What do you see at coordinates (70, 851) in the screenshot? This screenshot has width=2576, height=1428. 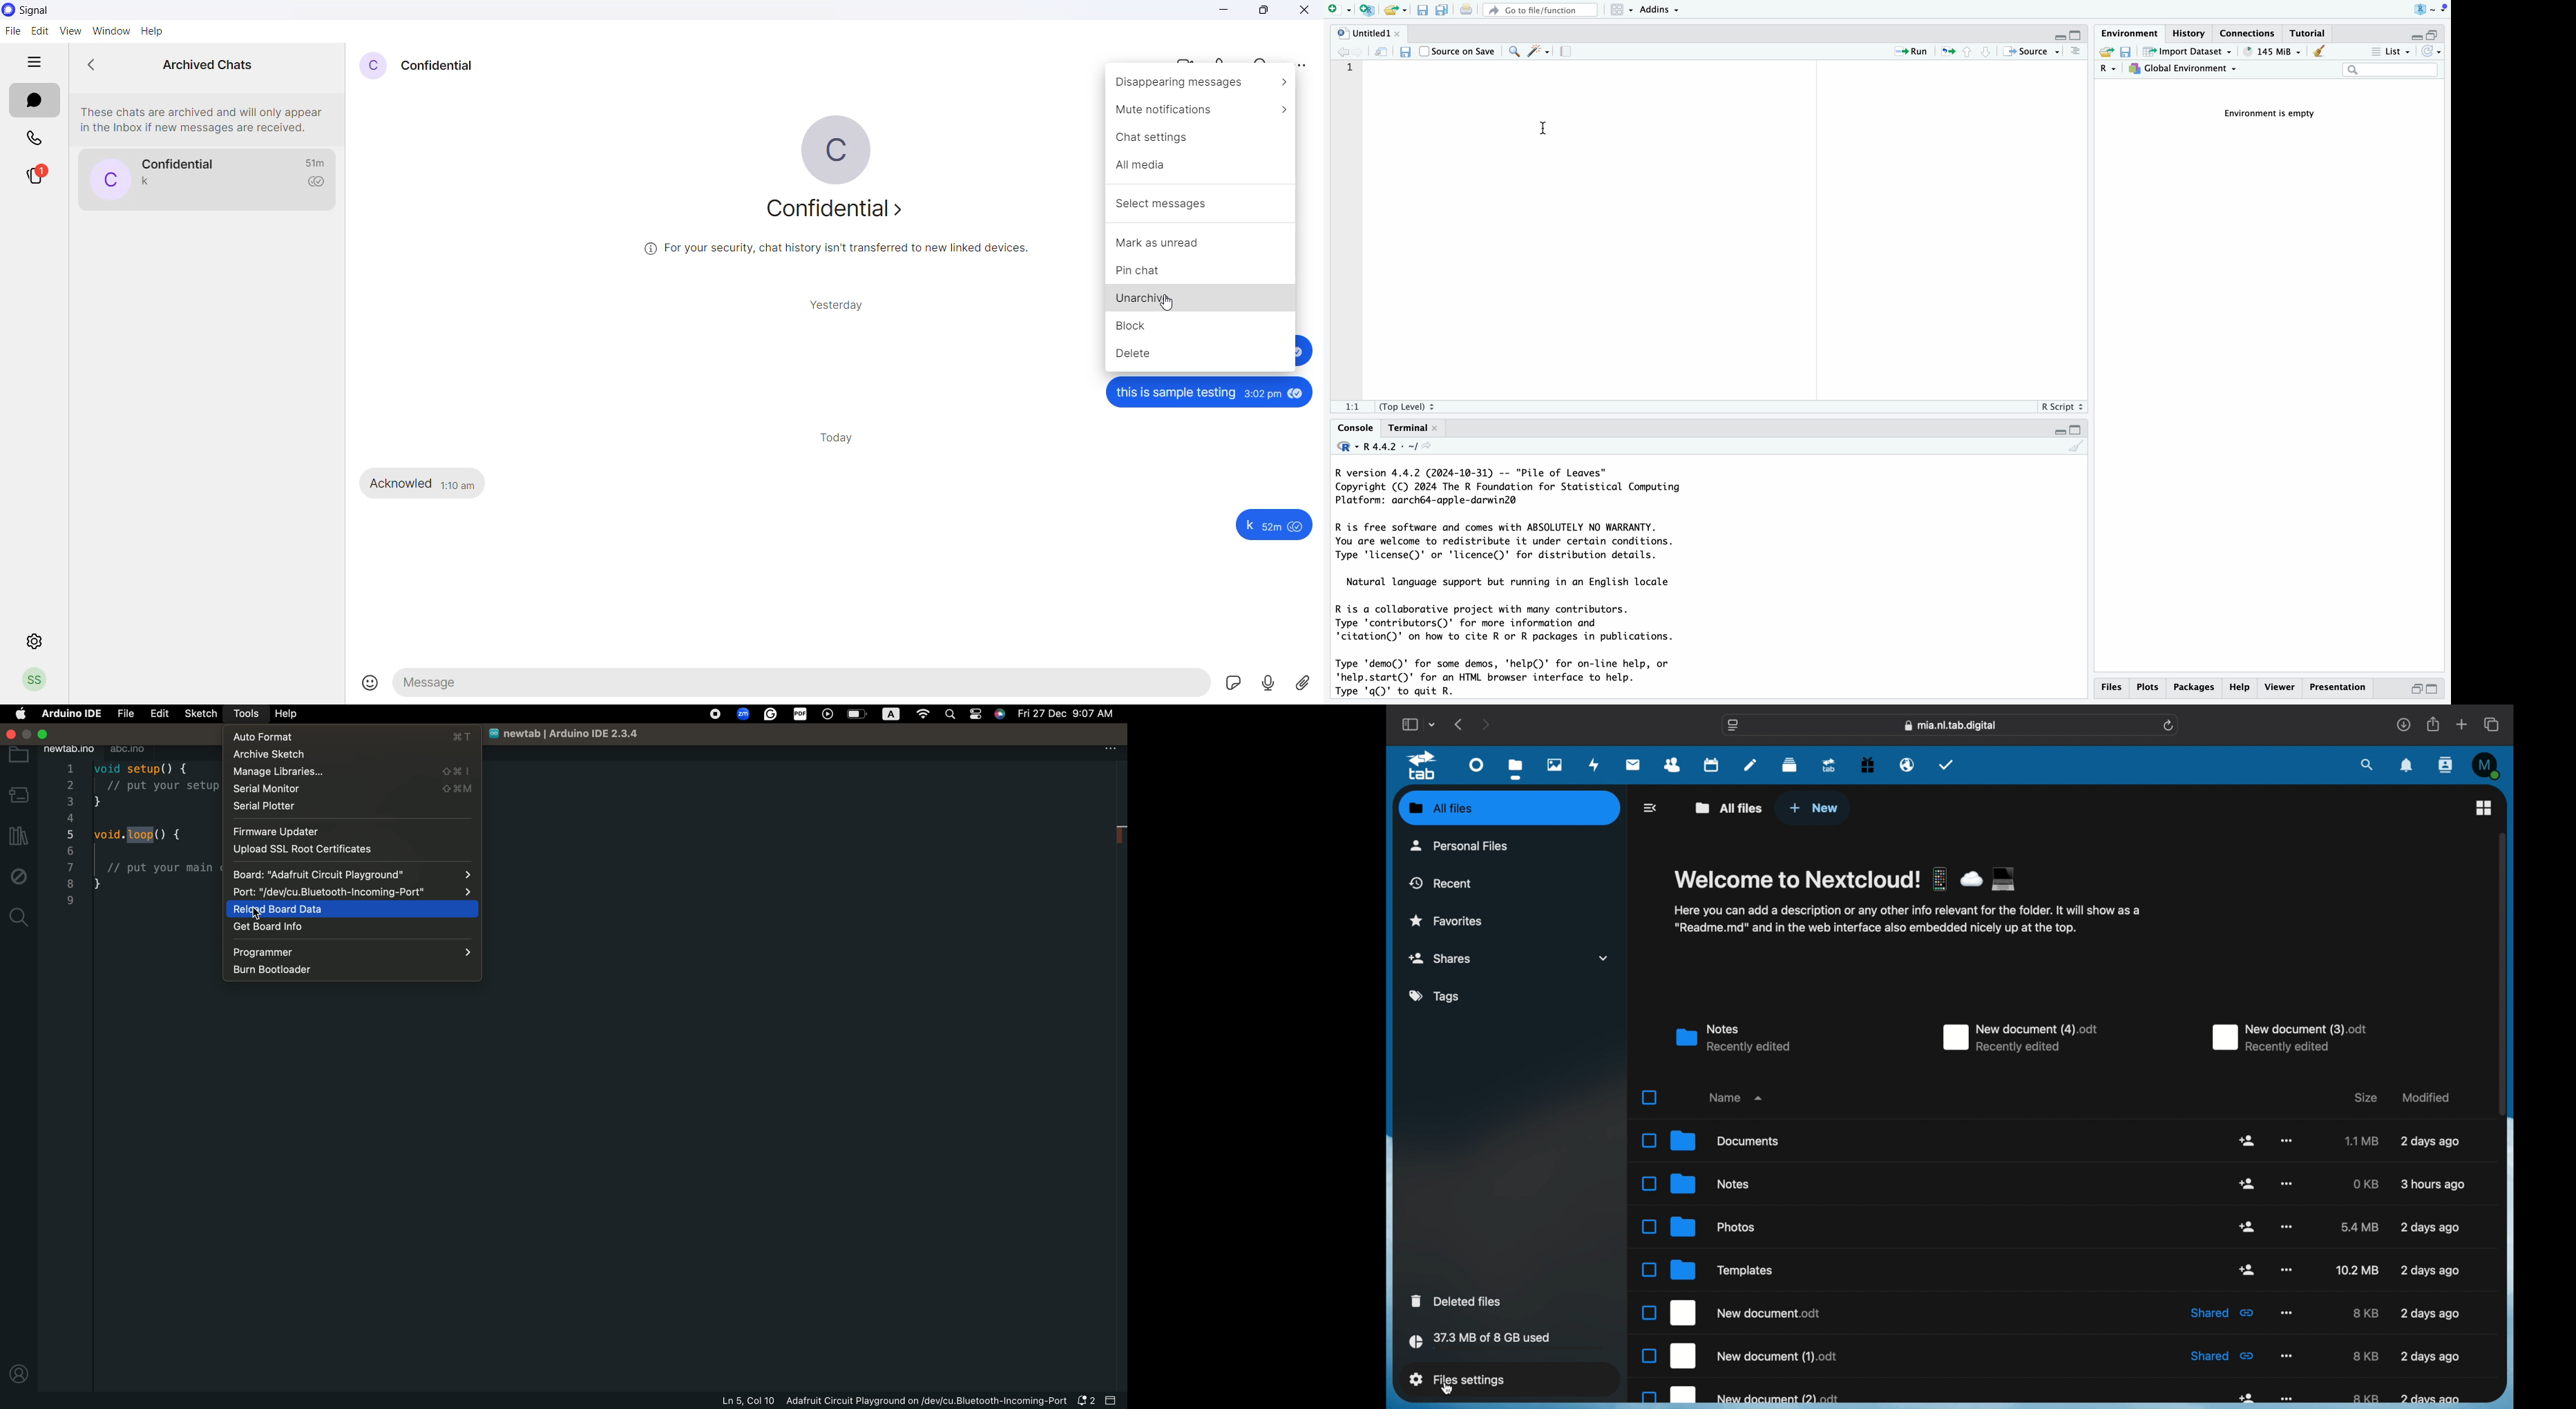 I see `6` at bounding box center [70, 851].